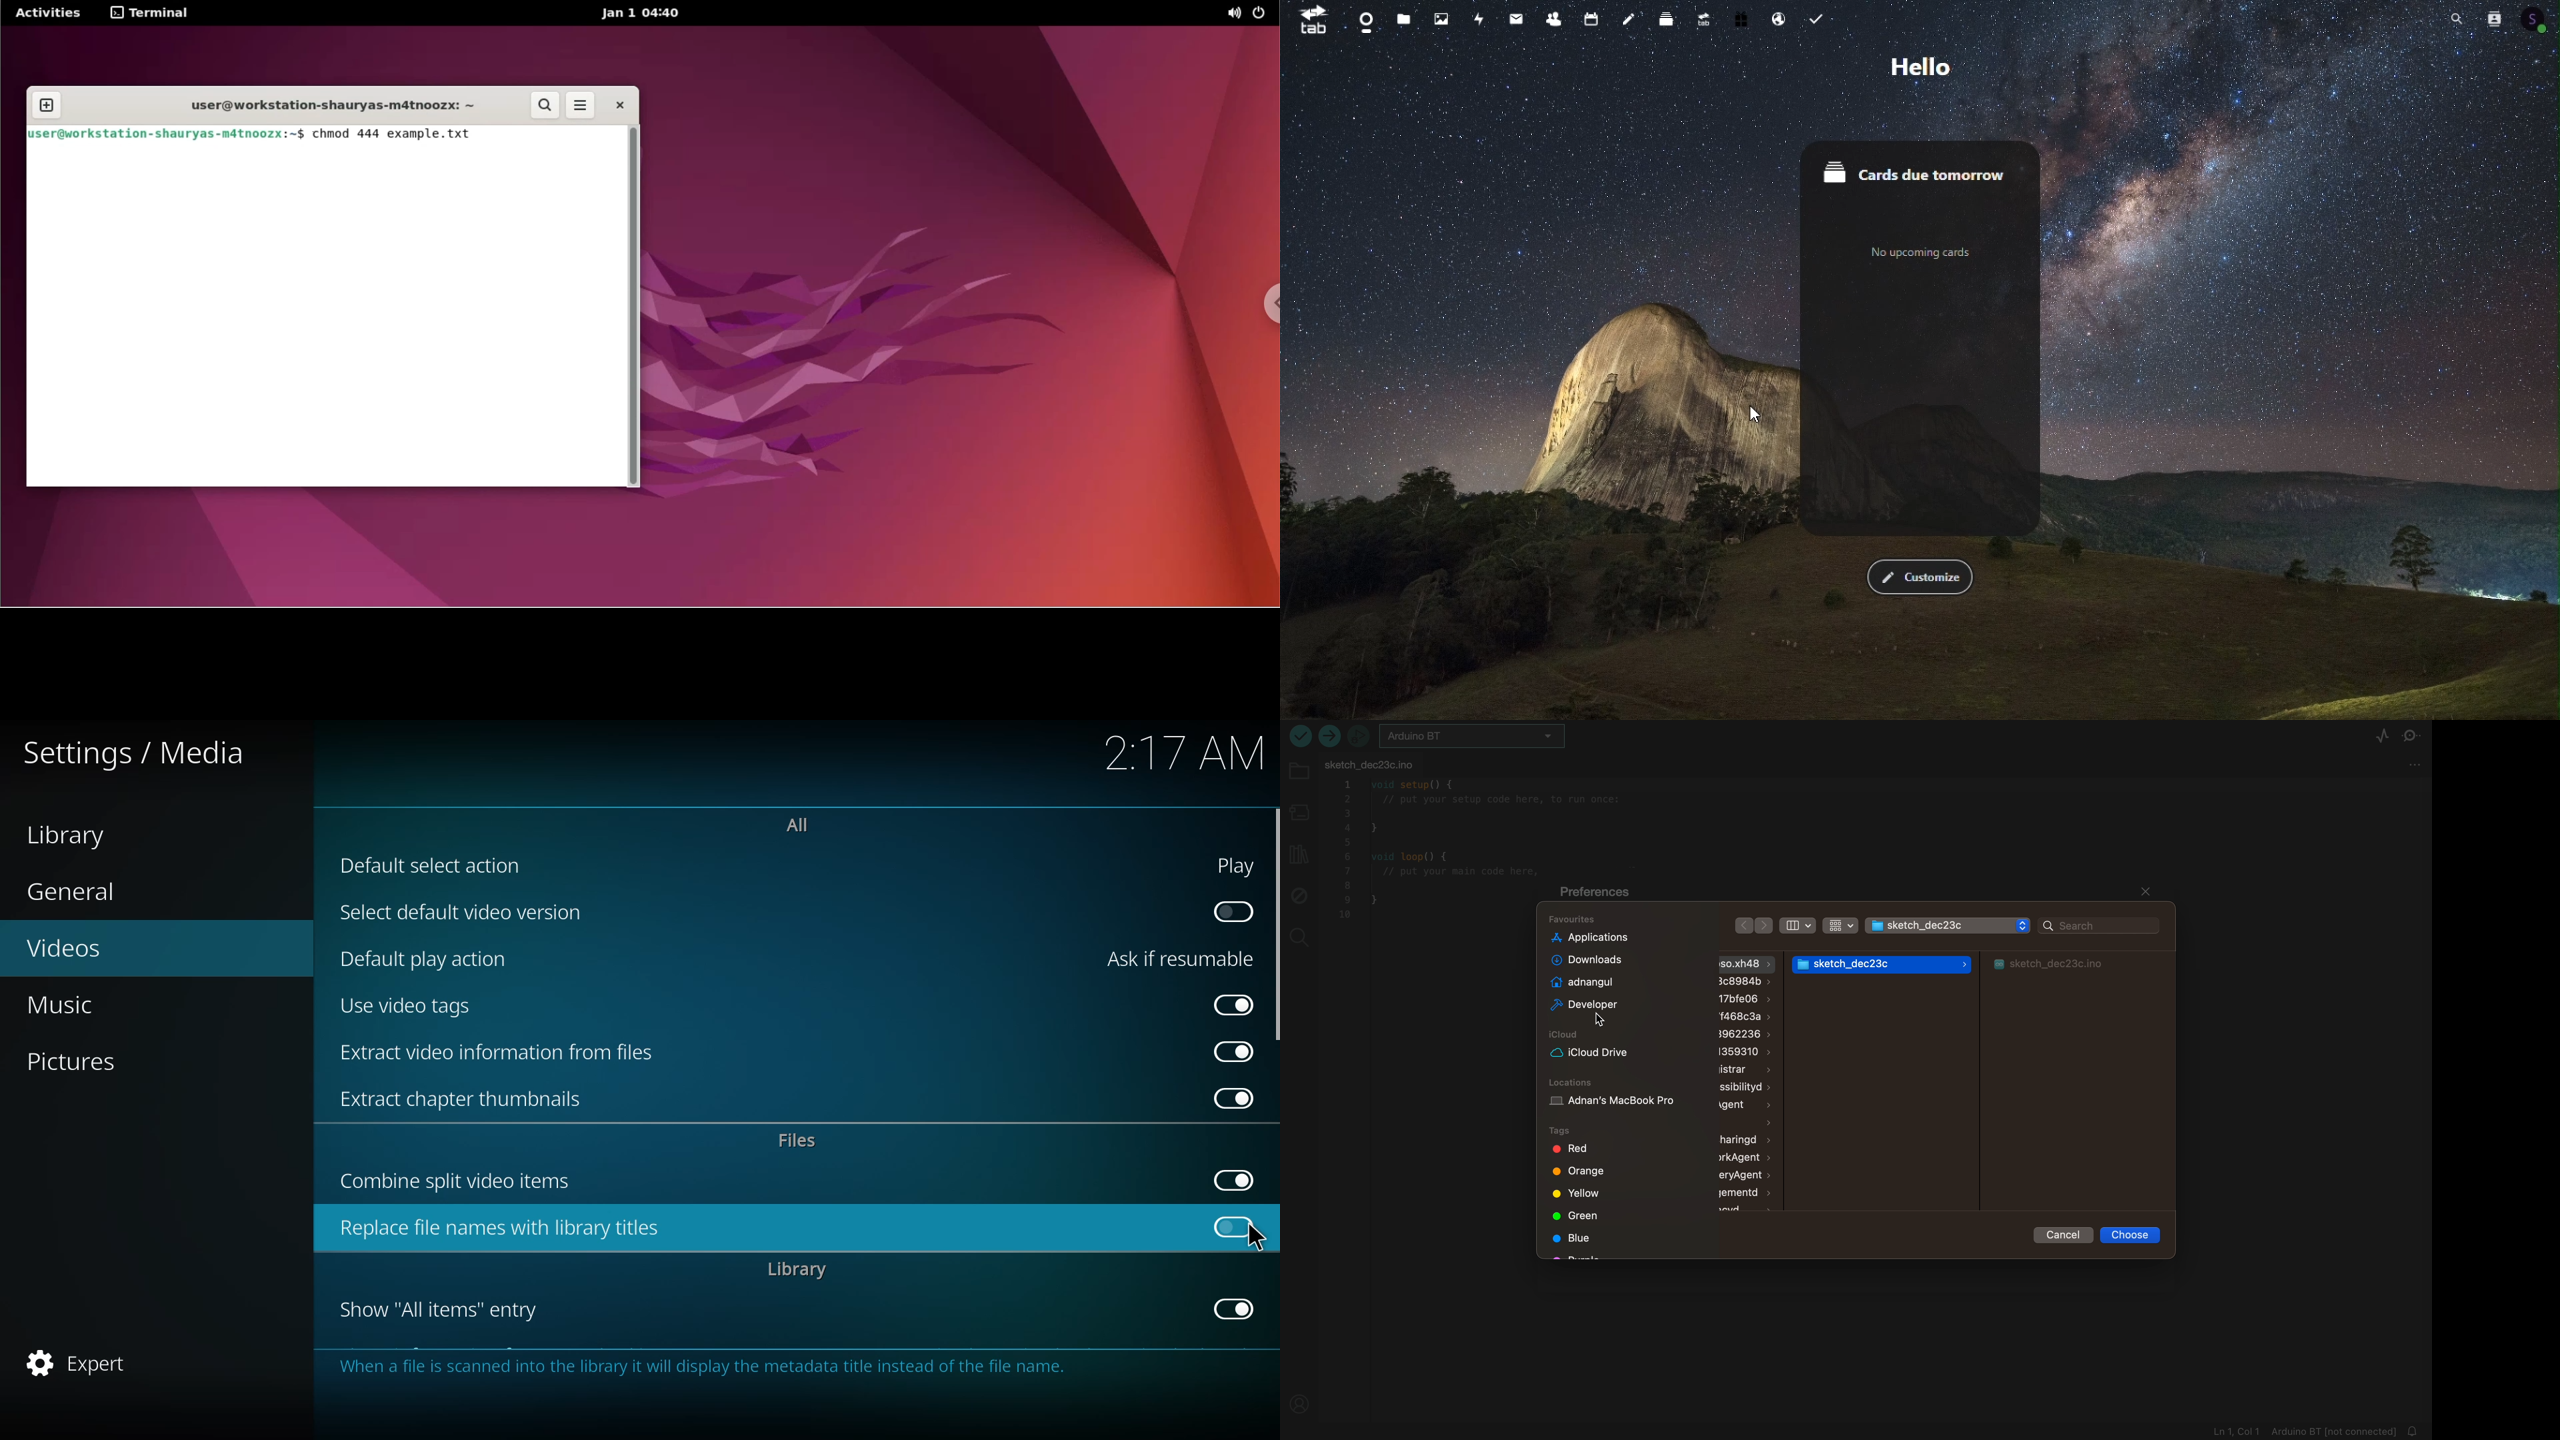 This screenshot has width=2576, height=1456. Describe the element at coordinates (1185, 753) in the screenshot. I see `time` at that location.